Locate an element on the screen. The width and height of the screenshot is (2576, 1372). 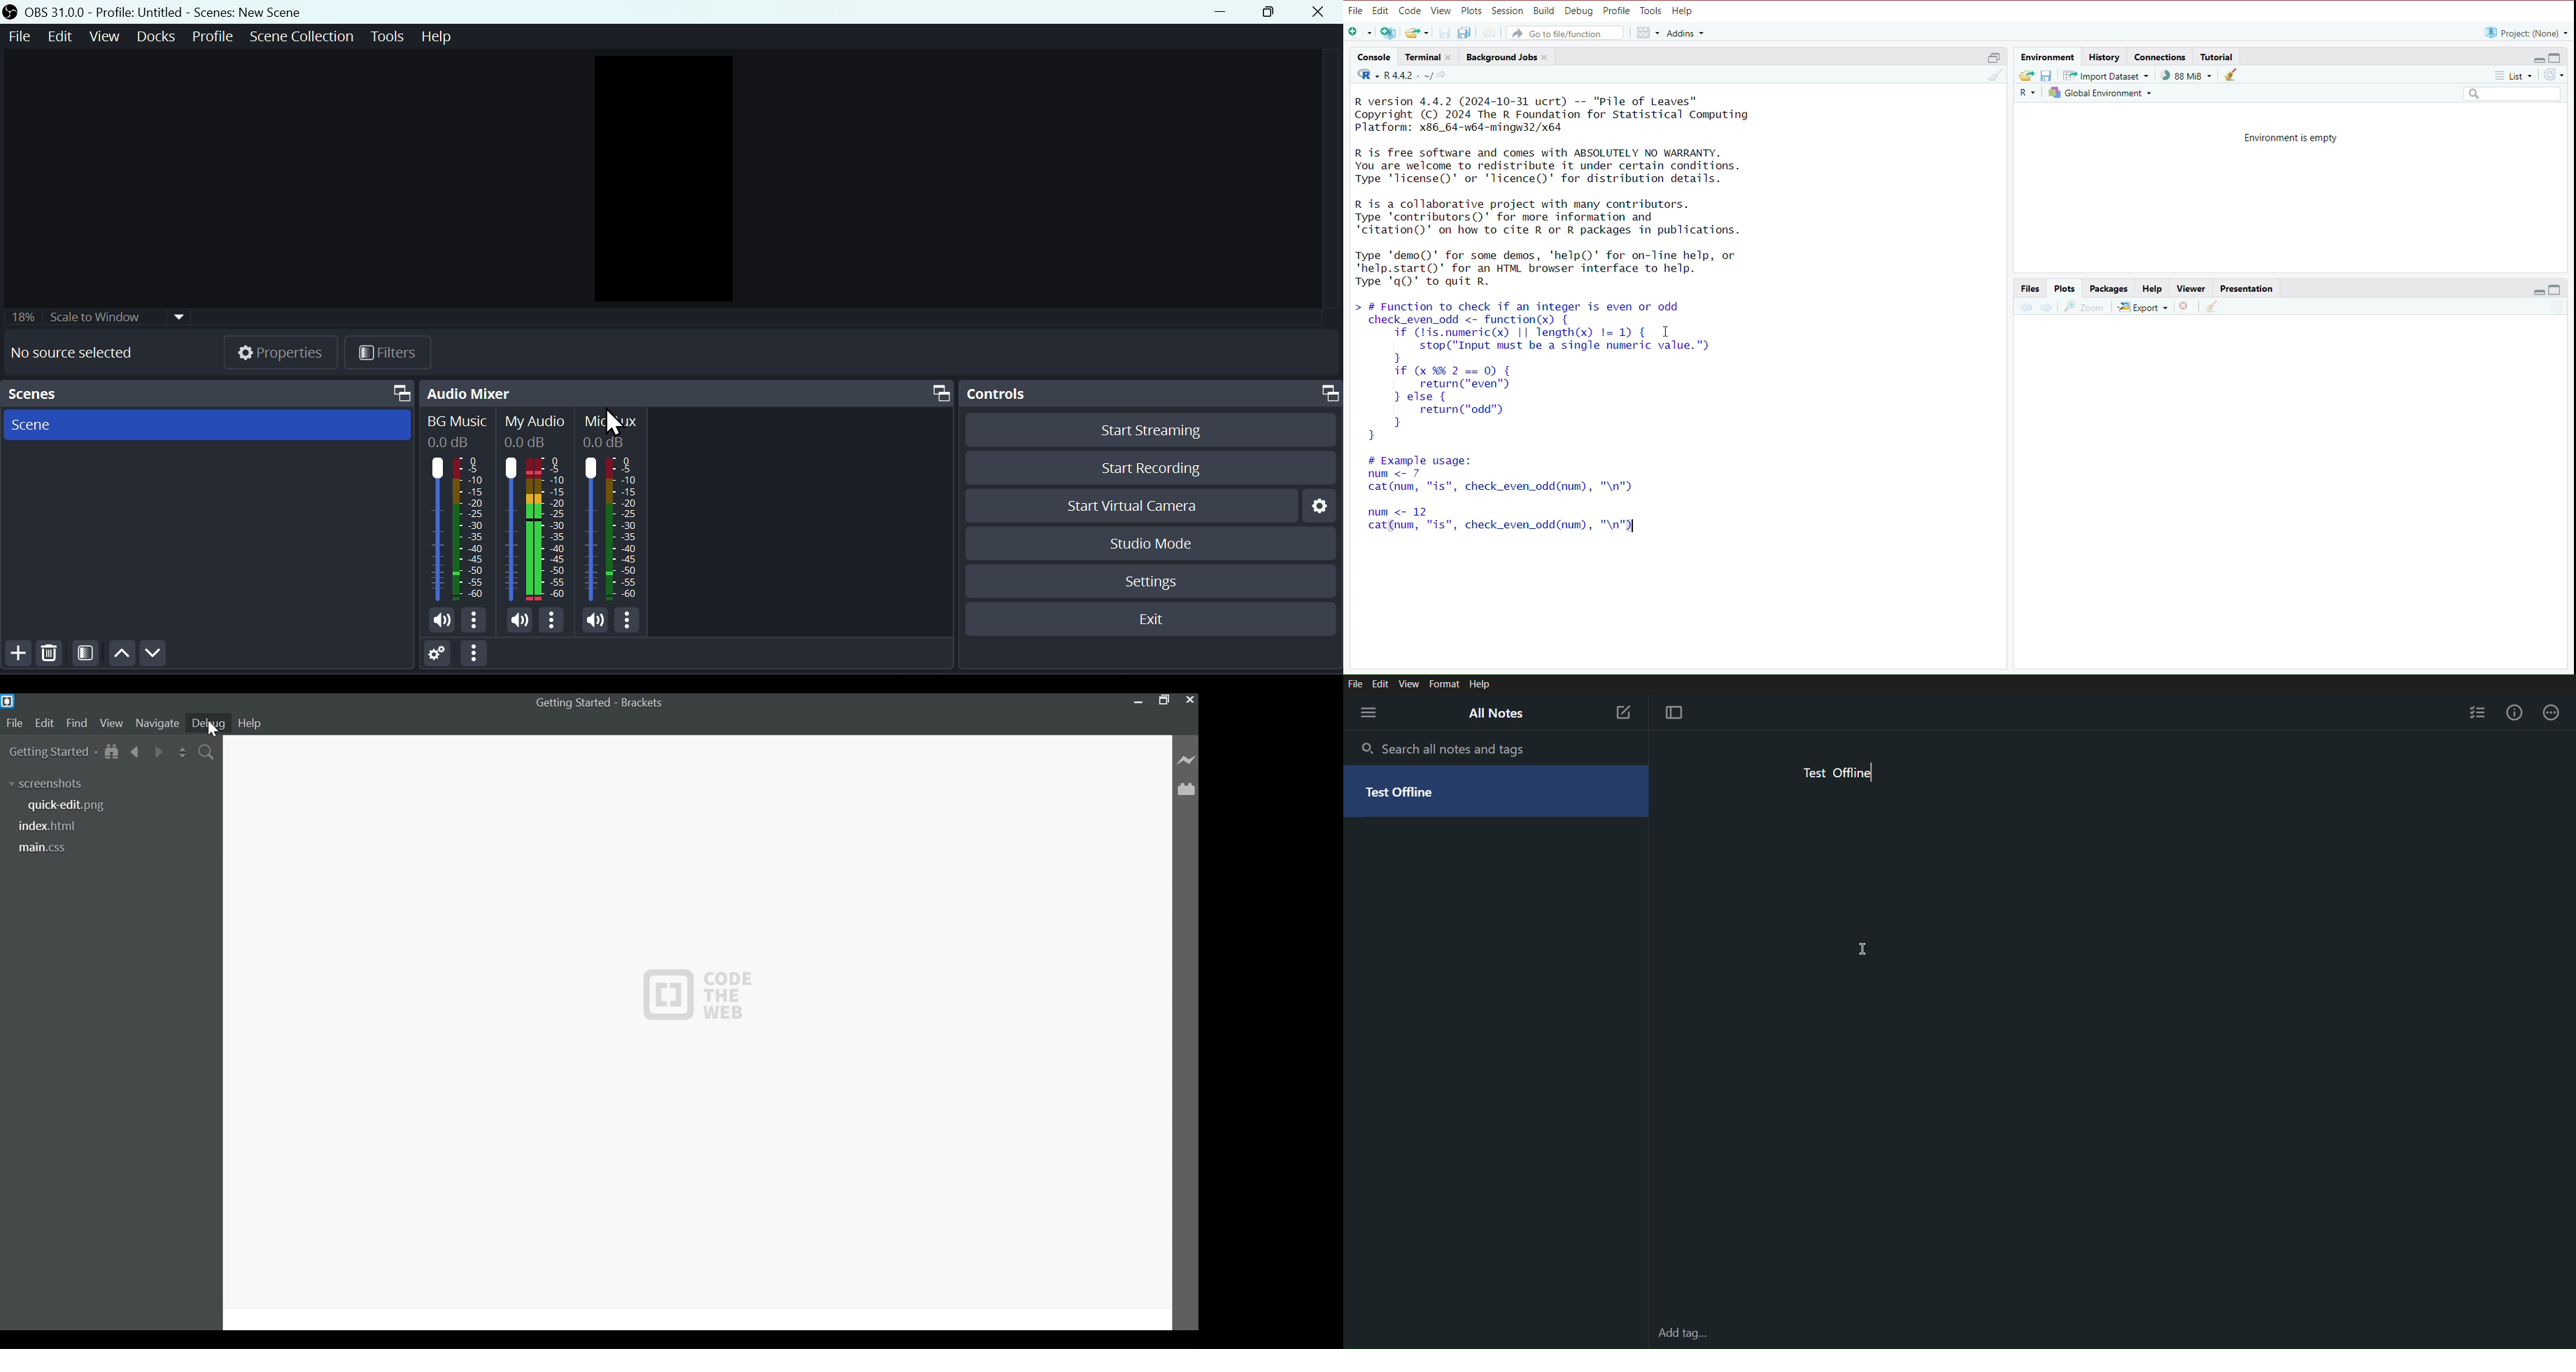
tools is located at coordinates (1652, 11).